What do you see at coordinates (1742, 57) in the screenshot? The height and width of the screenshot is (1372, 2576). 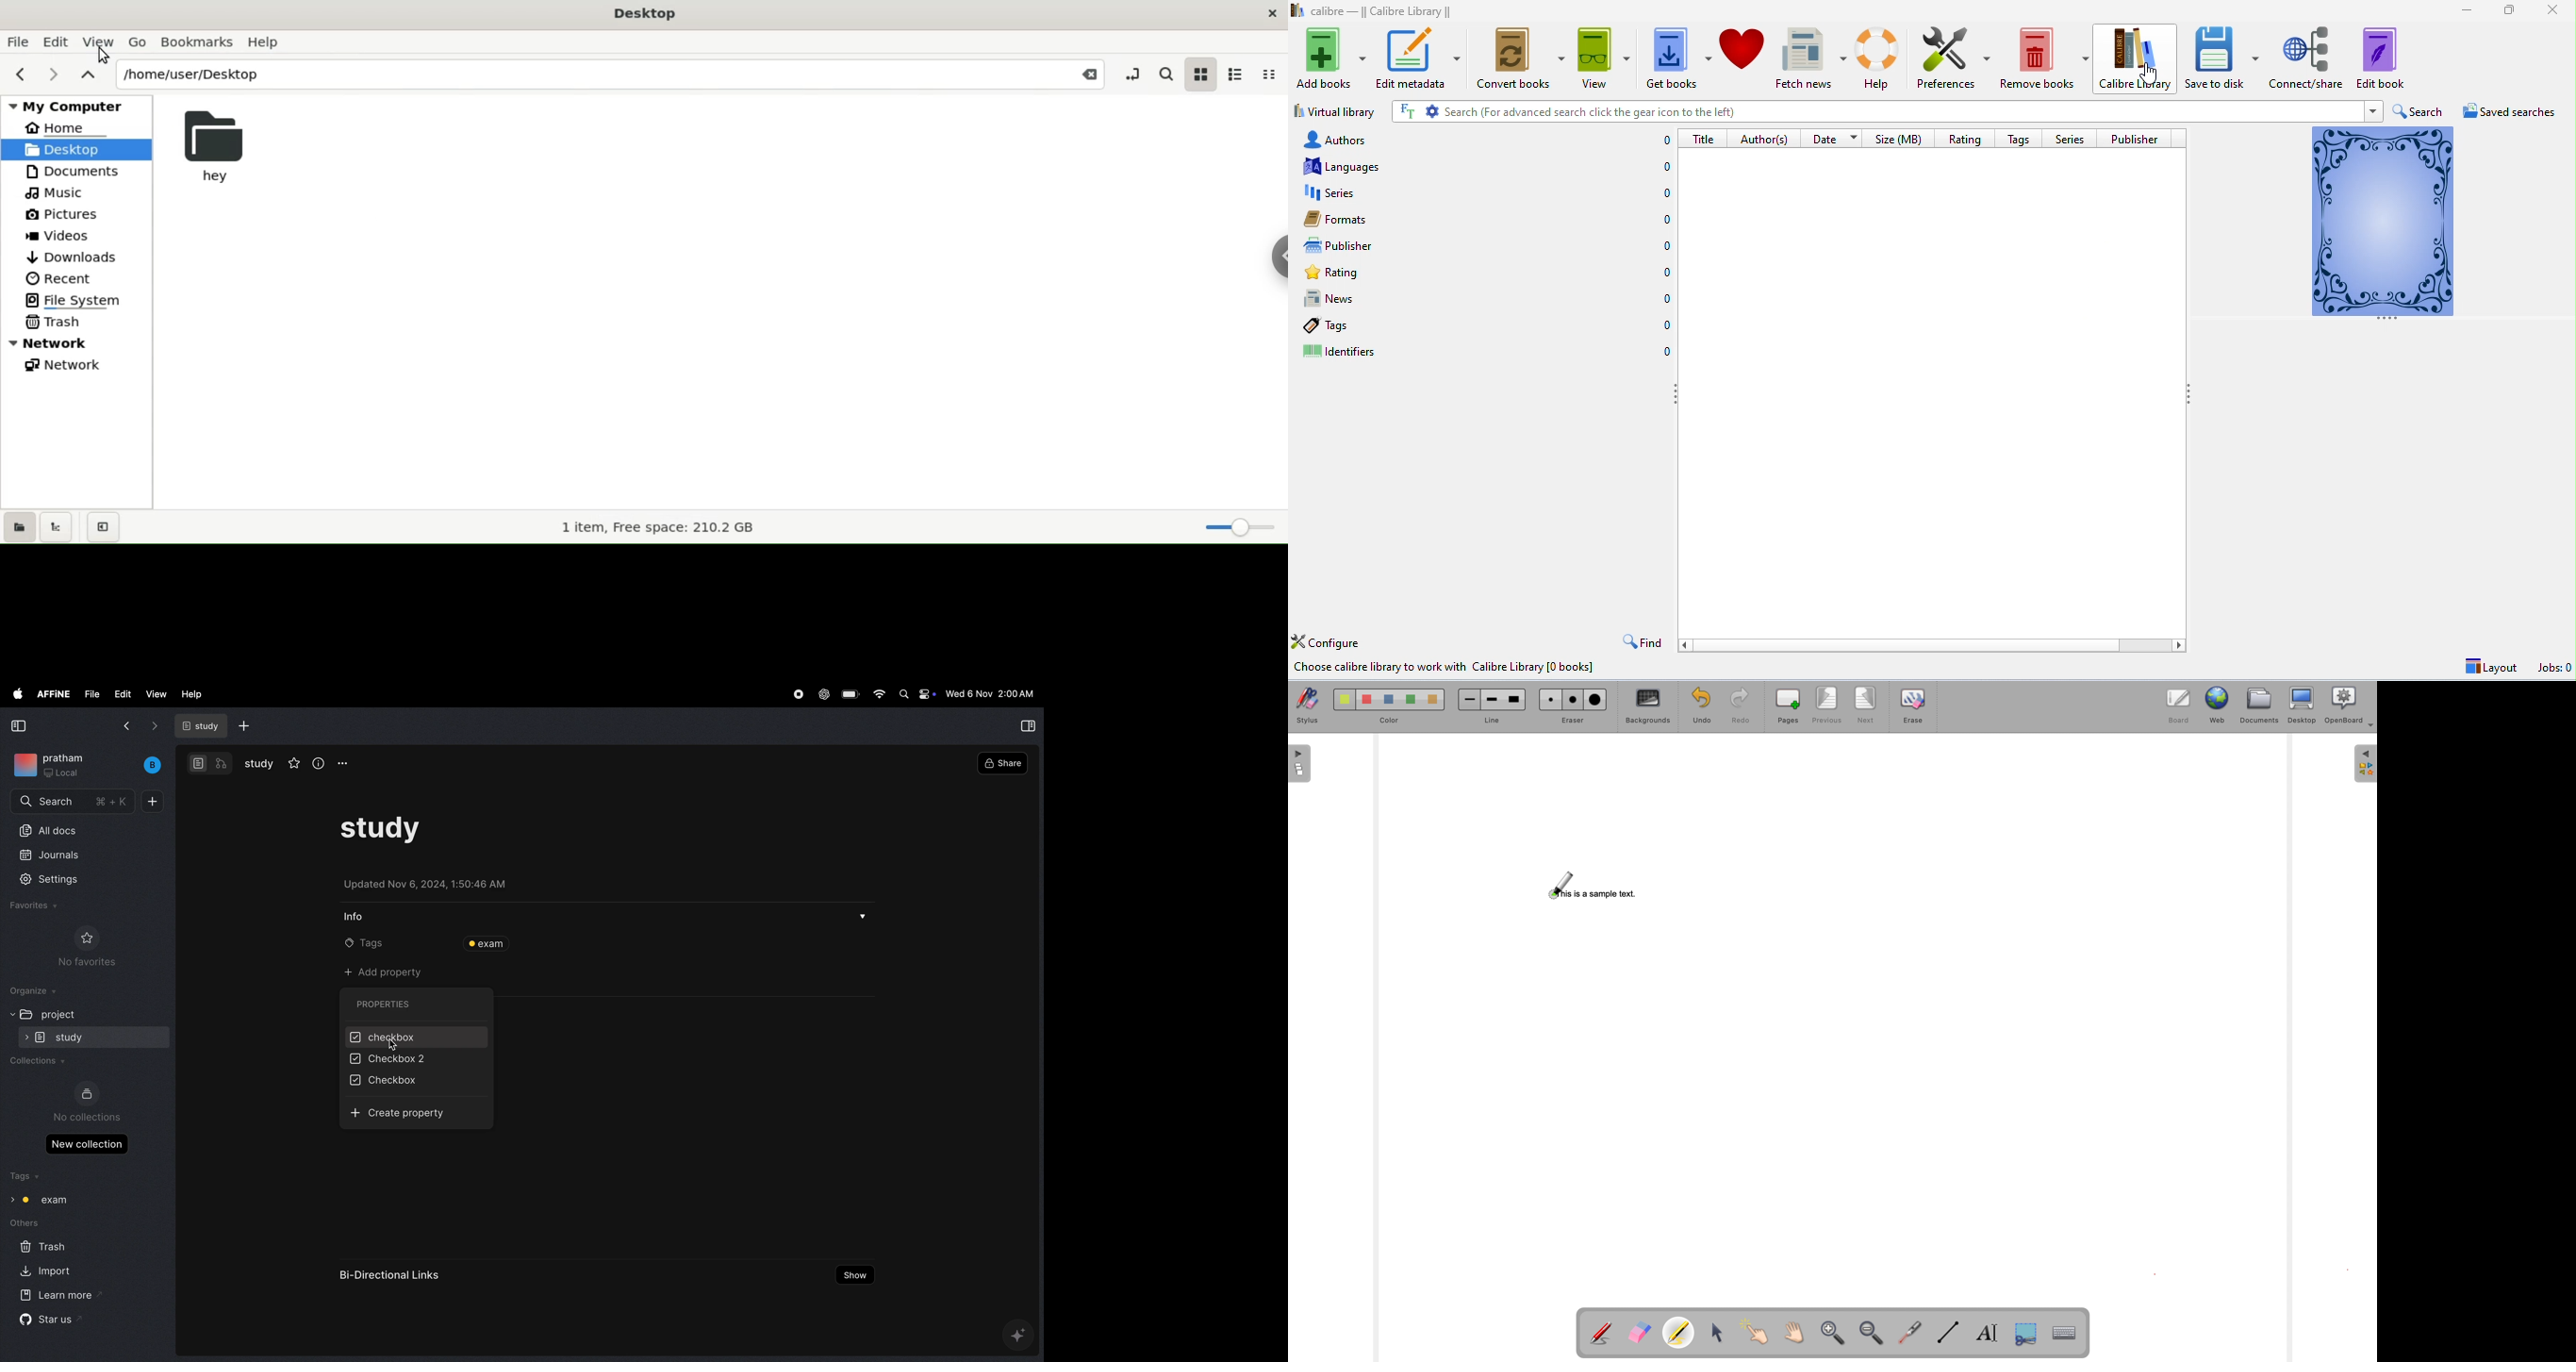 I see `donate to support calibre` at bounding box center [1742, 57].